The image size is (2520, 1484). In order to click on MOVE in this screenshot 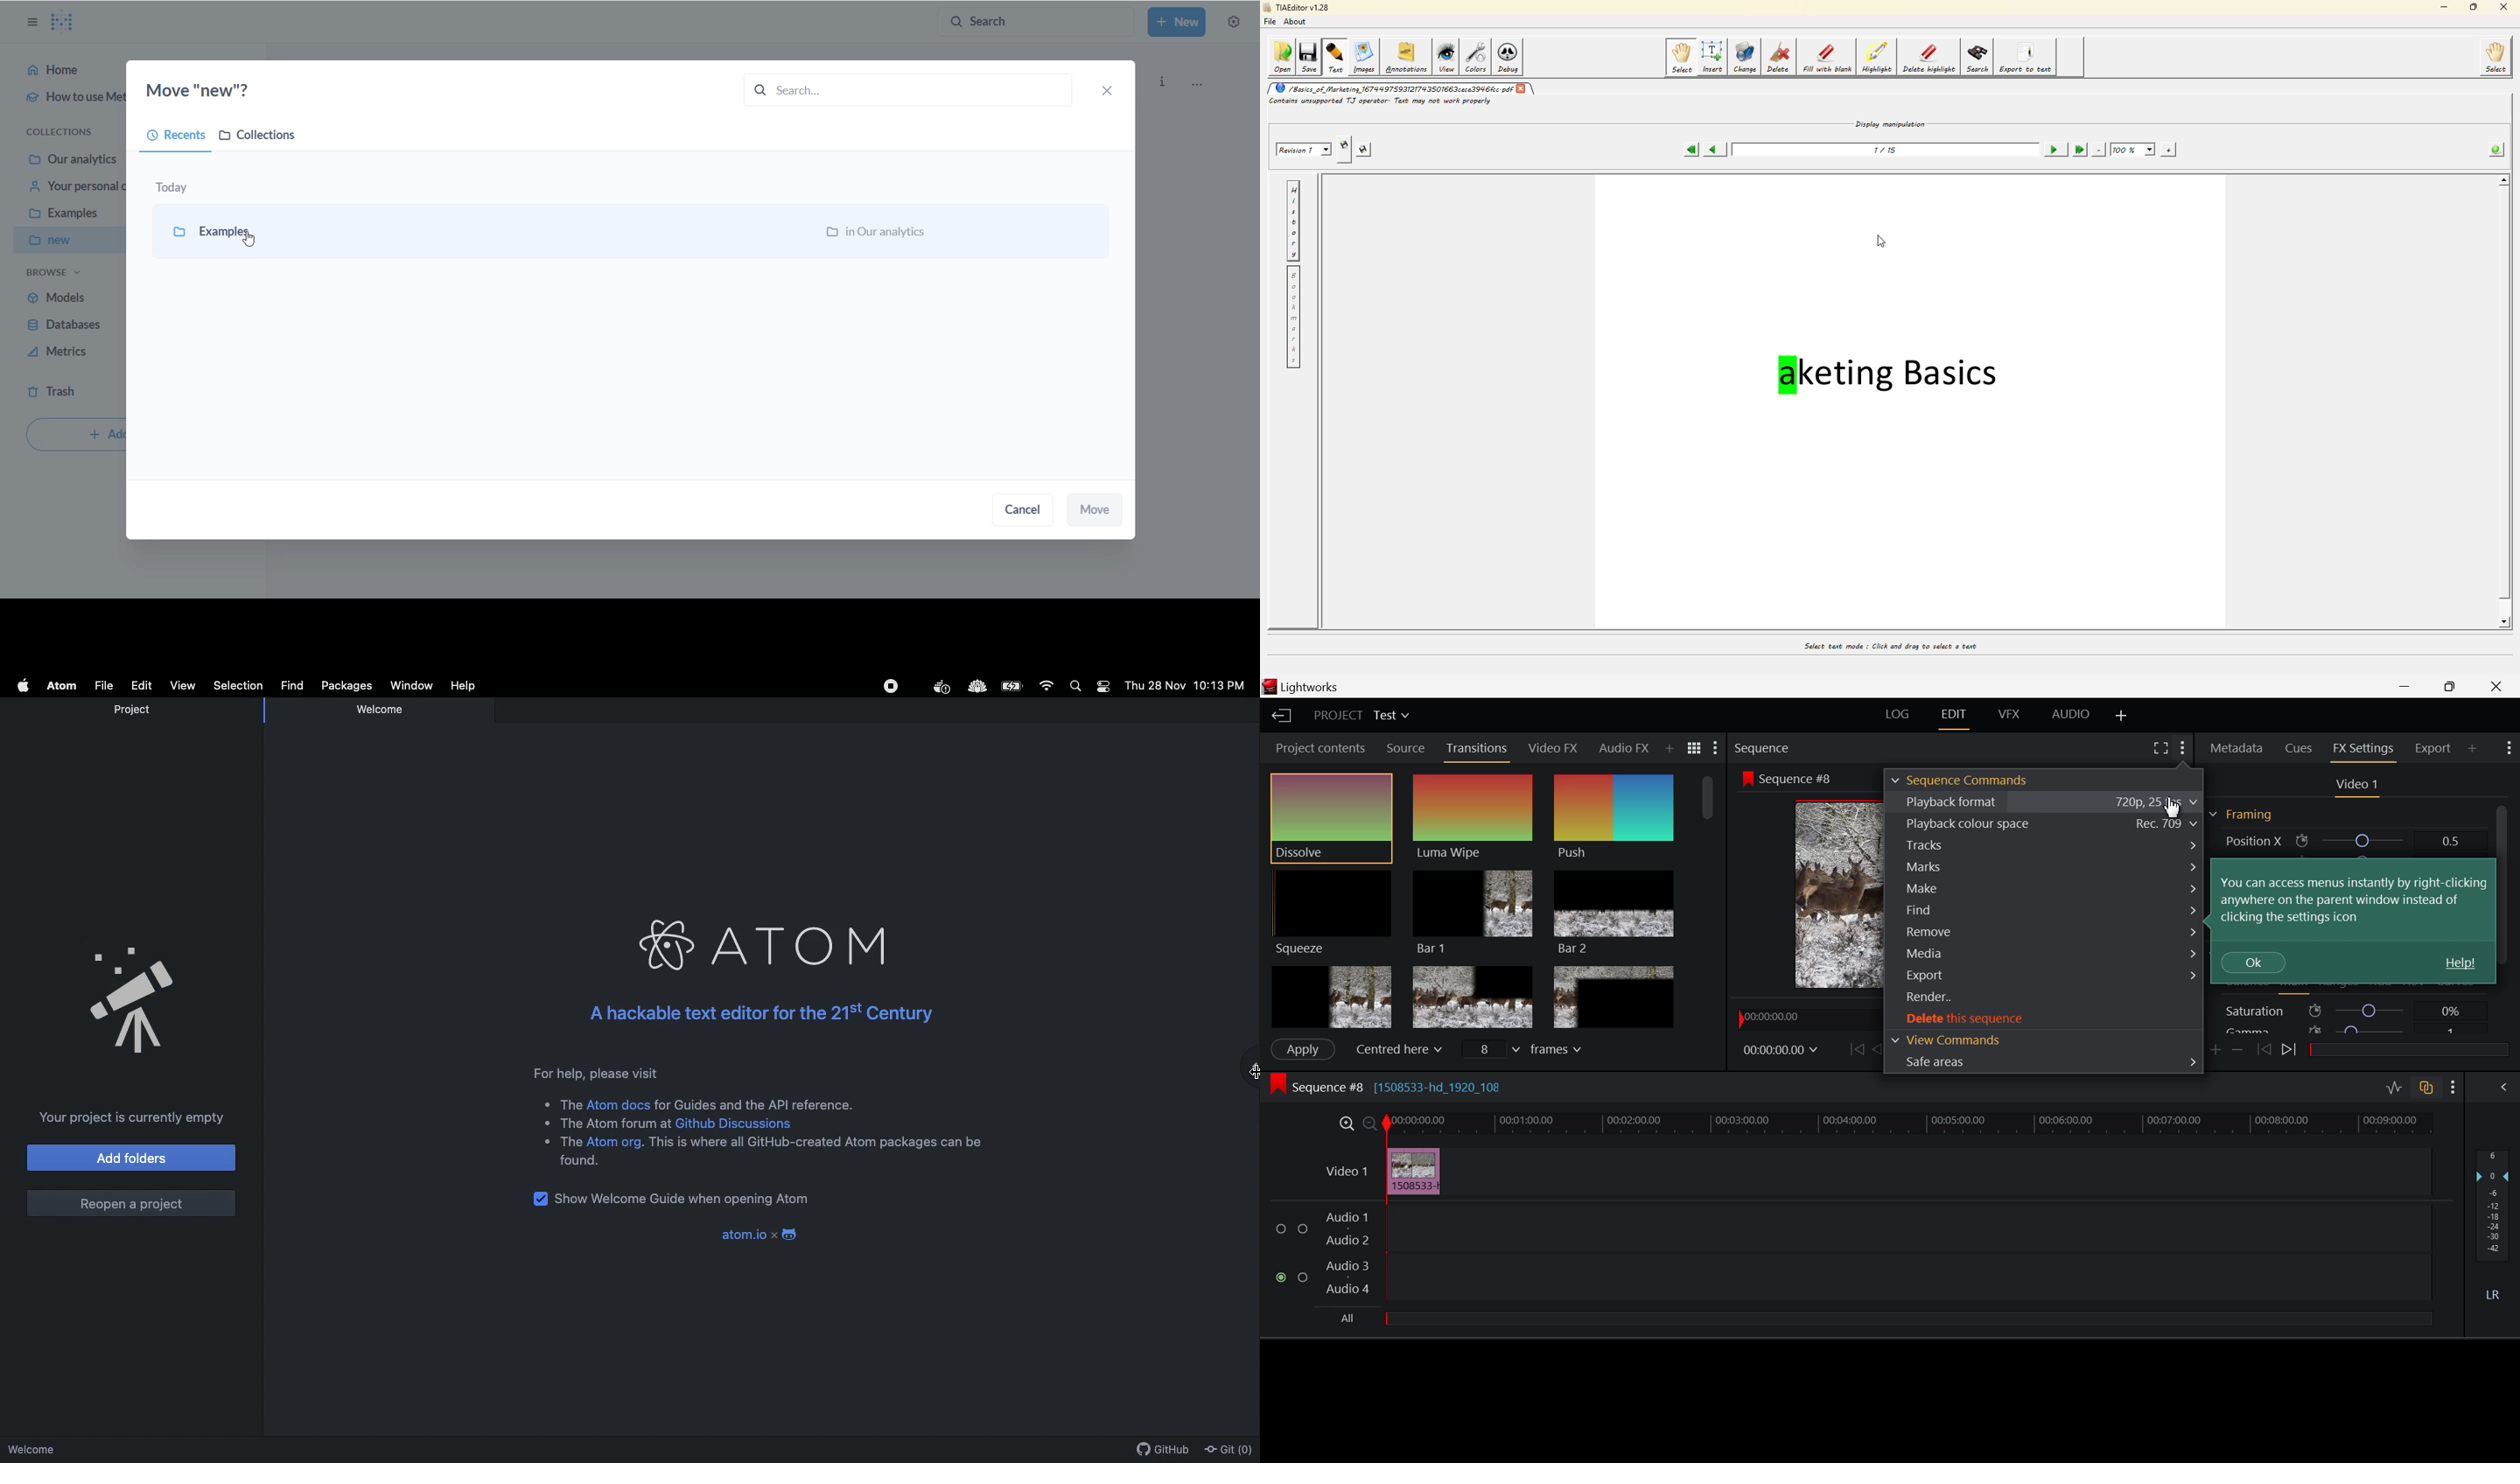, I will do `click(1098, 510)`.